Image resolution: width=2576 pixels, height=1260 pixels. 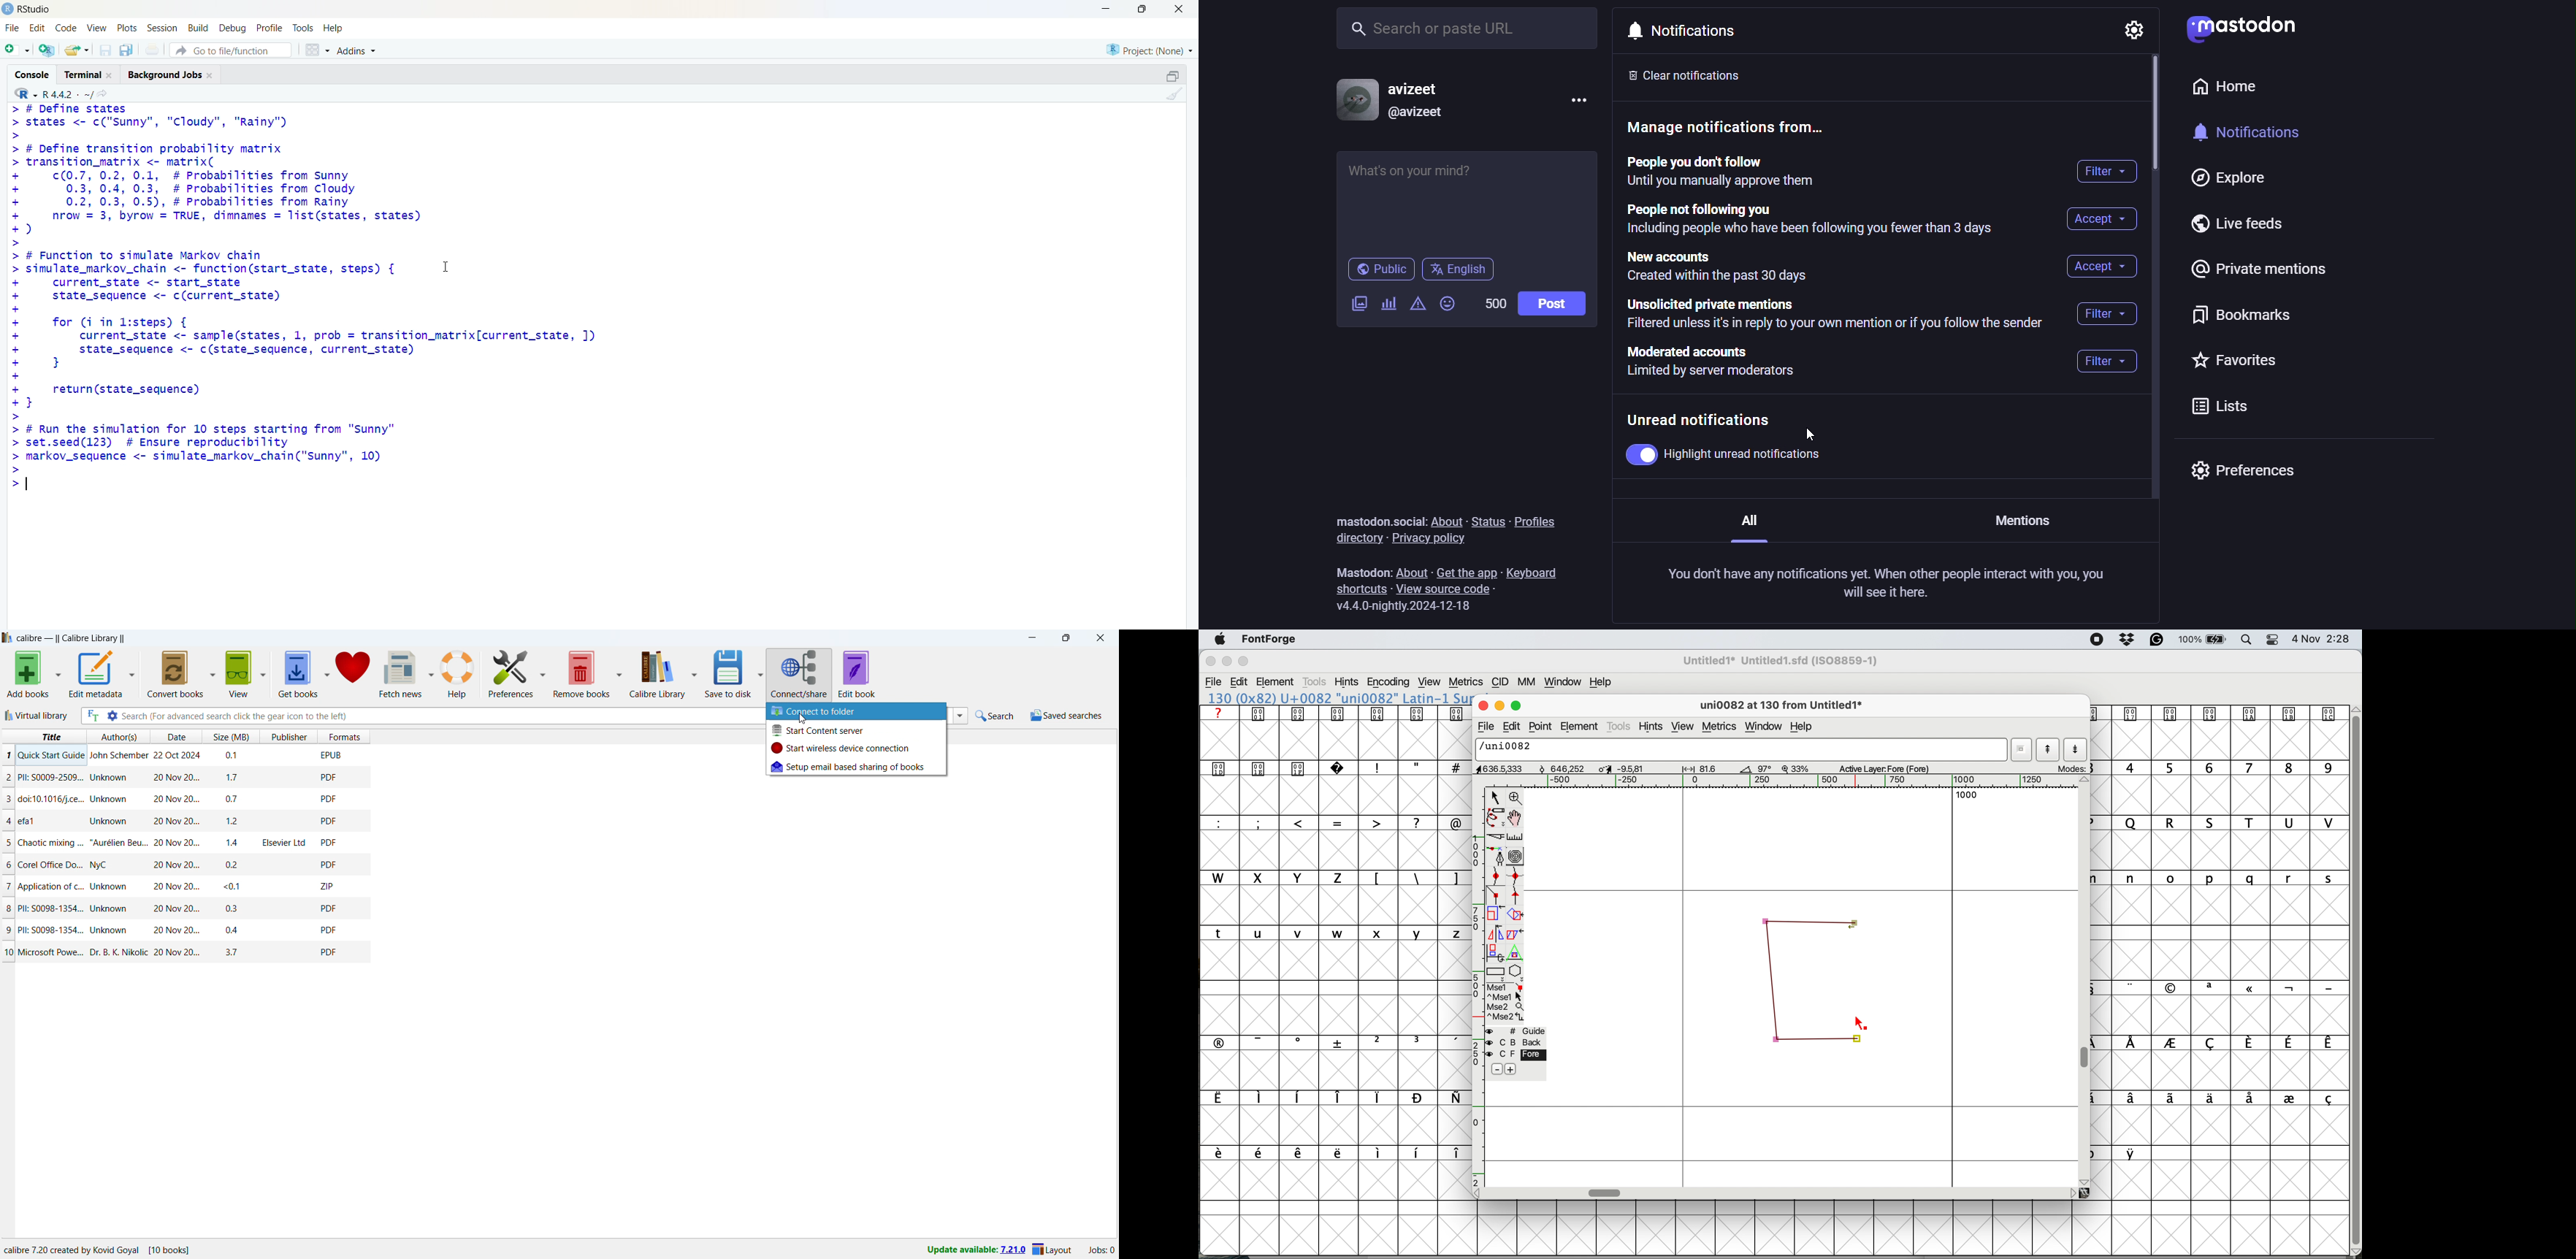 I want to click on setting, so click(x=2135, y=30).